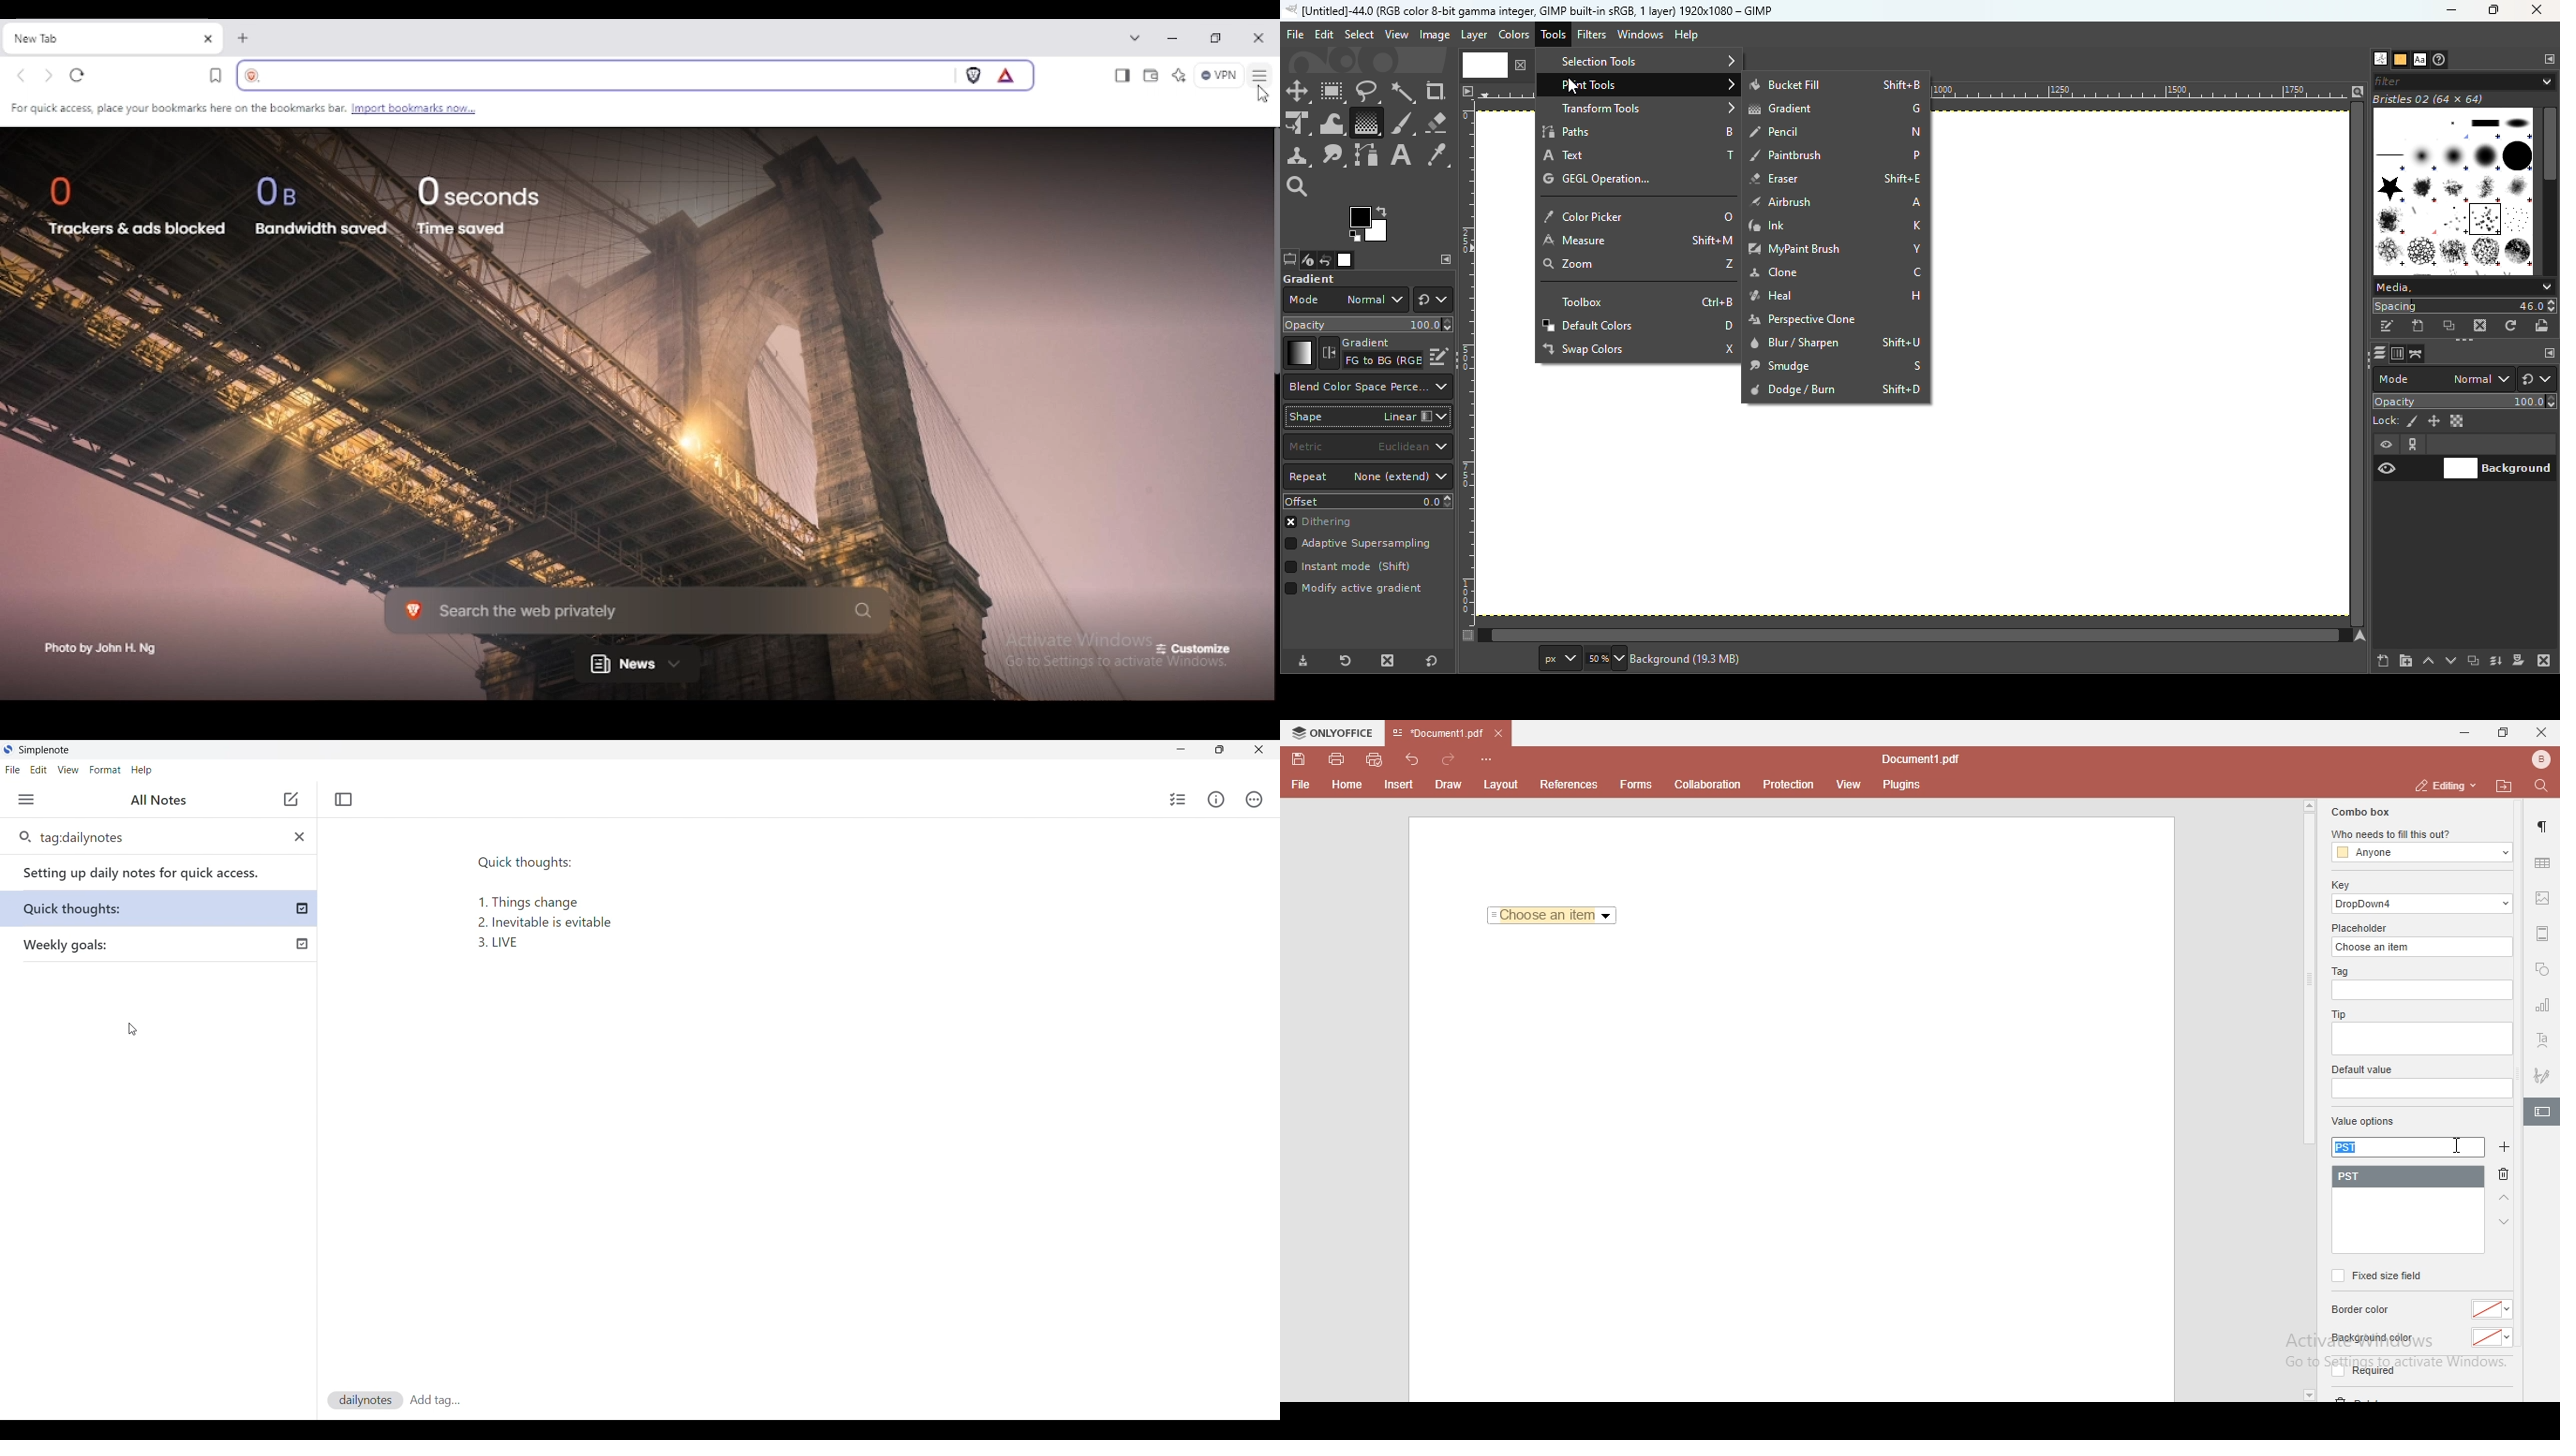 The width and height of the screenshot is (2576, 1456). Describe the element at coordinates (47, 750) in the screenshot. I see `Software note` at that location.